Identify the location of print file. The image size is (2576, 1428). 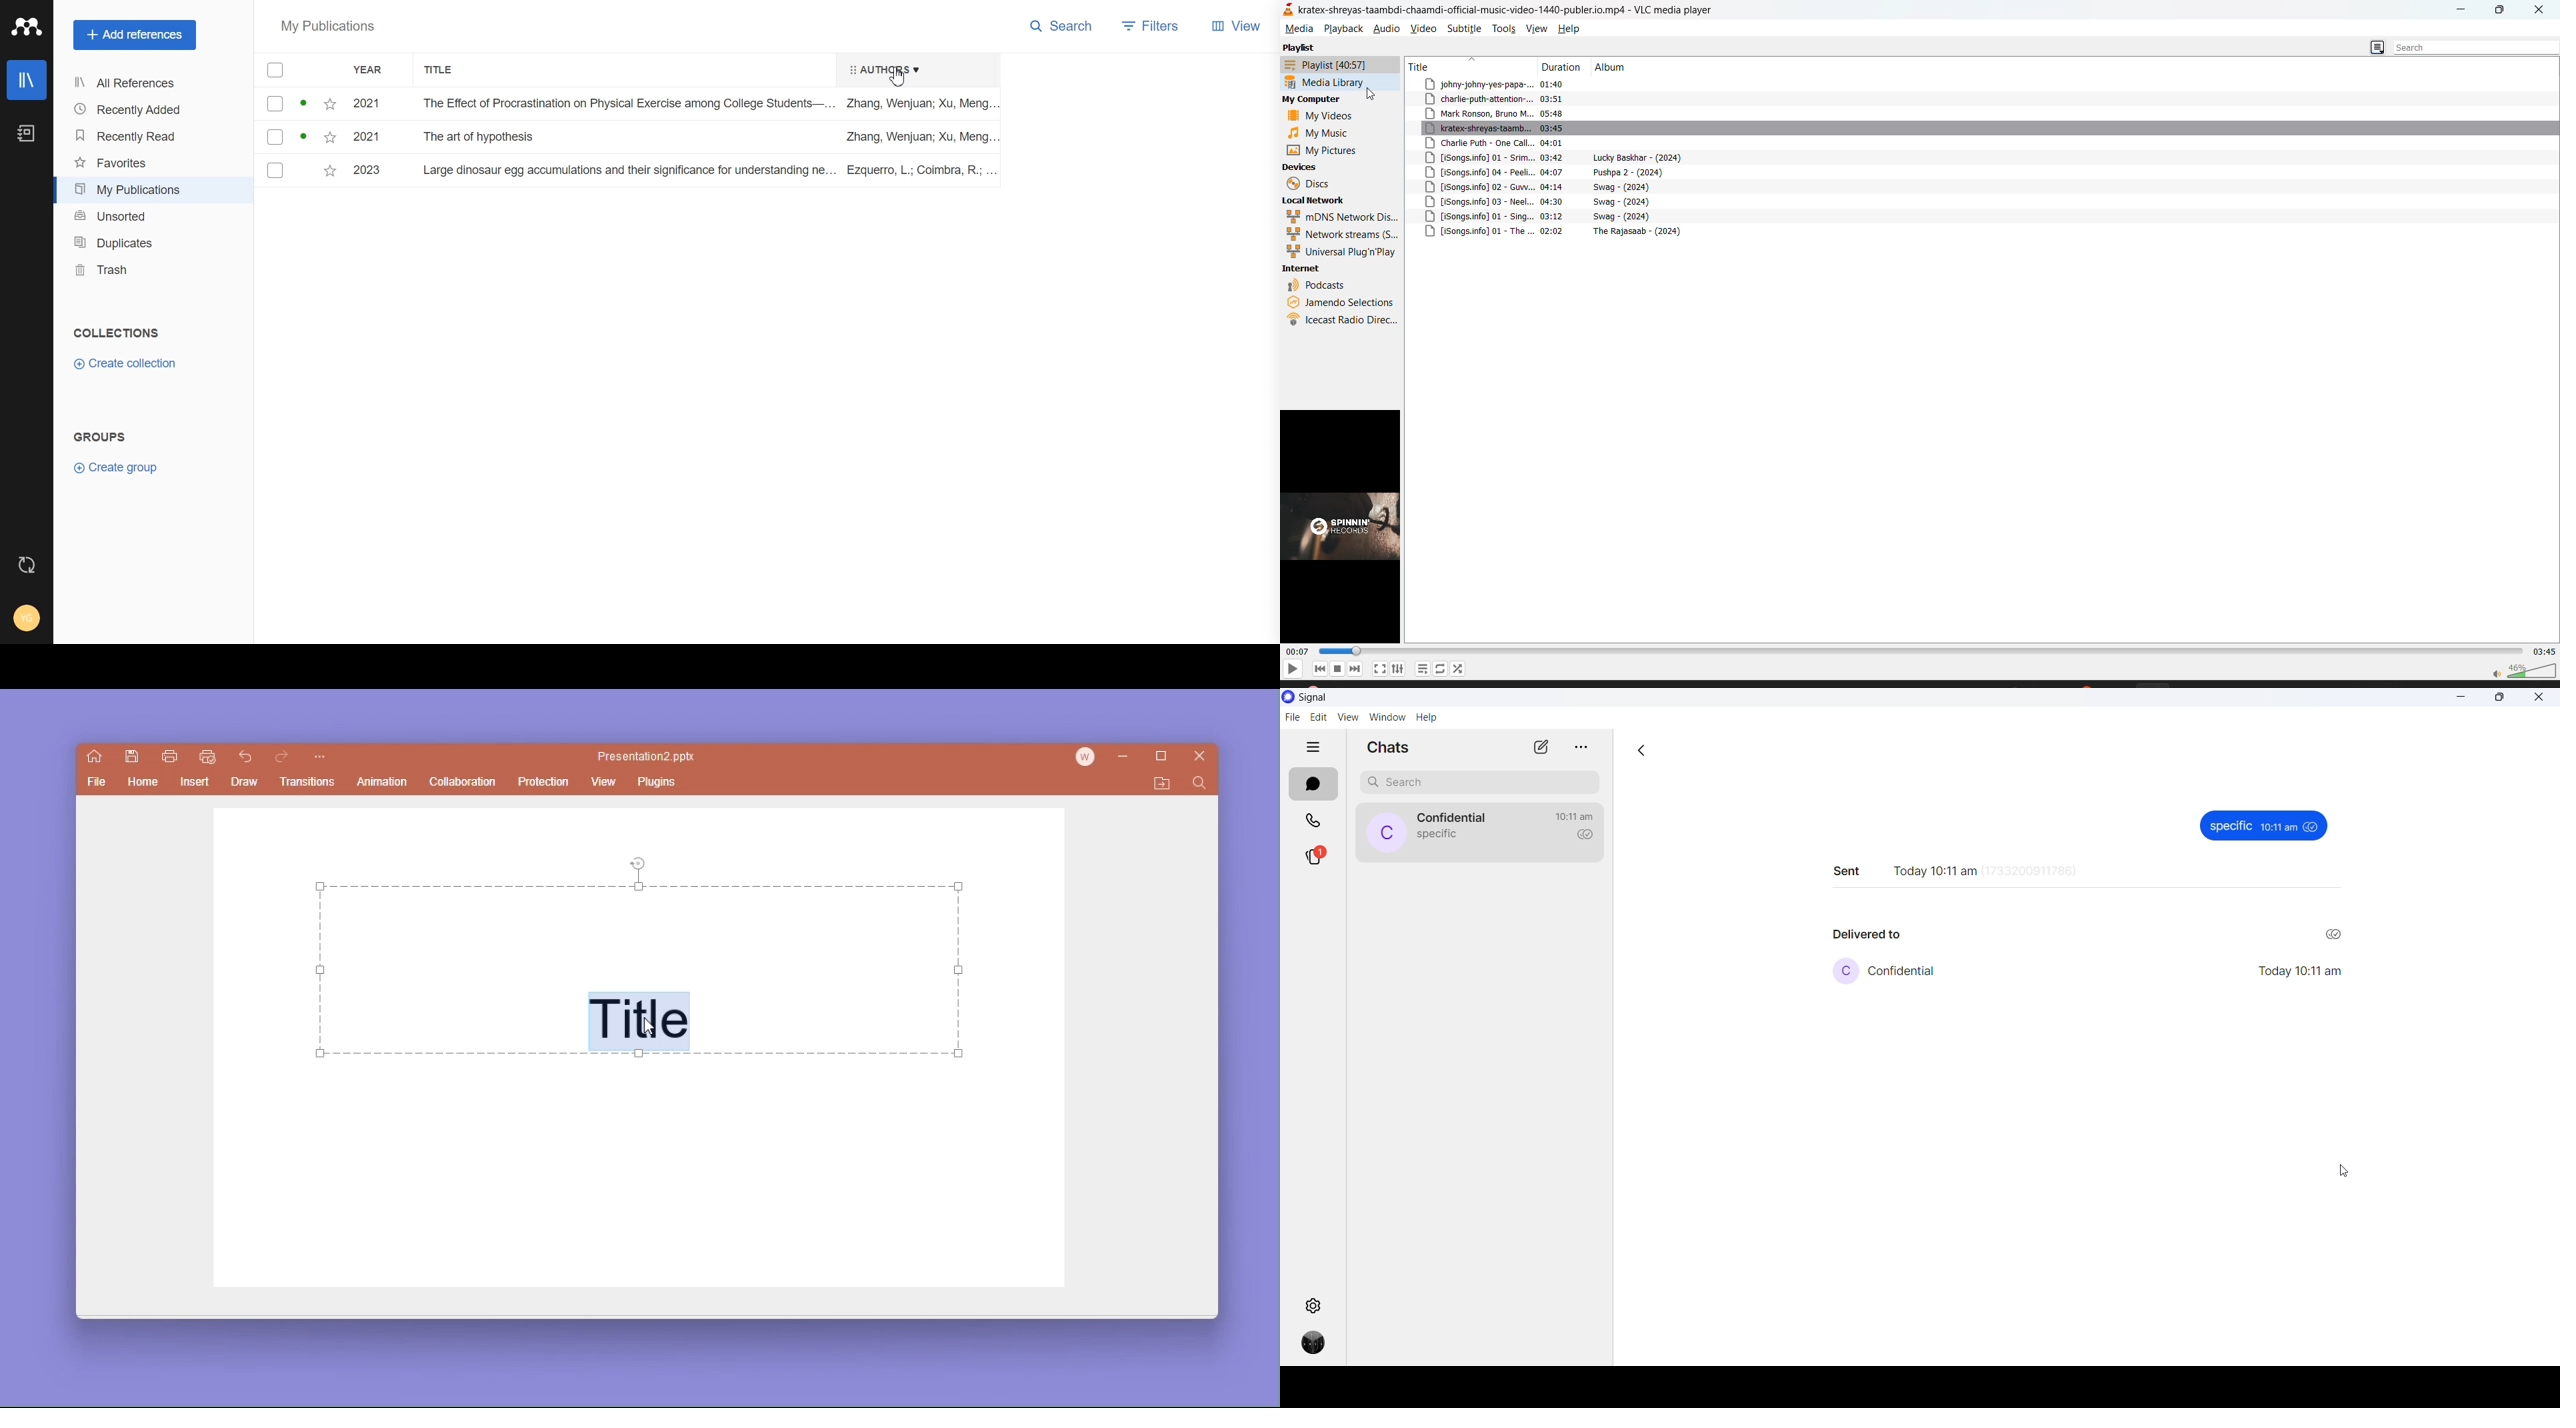
(169, 755).